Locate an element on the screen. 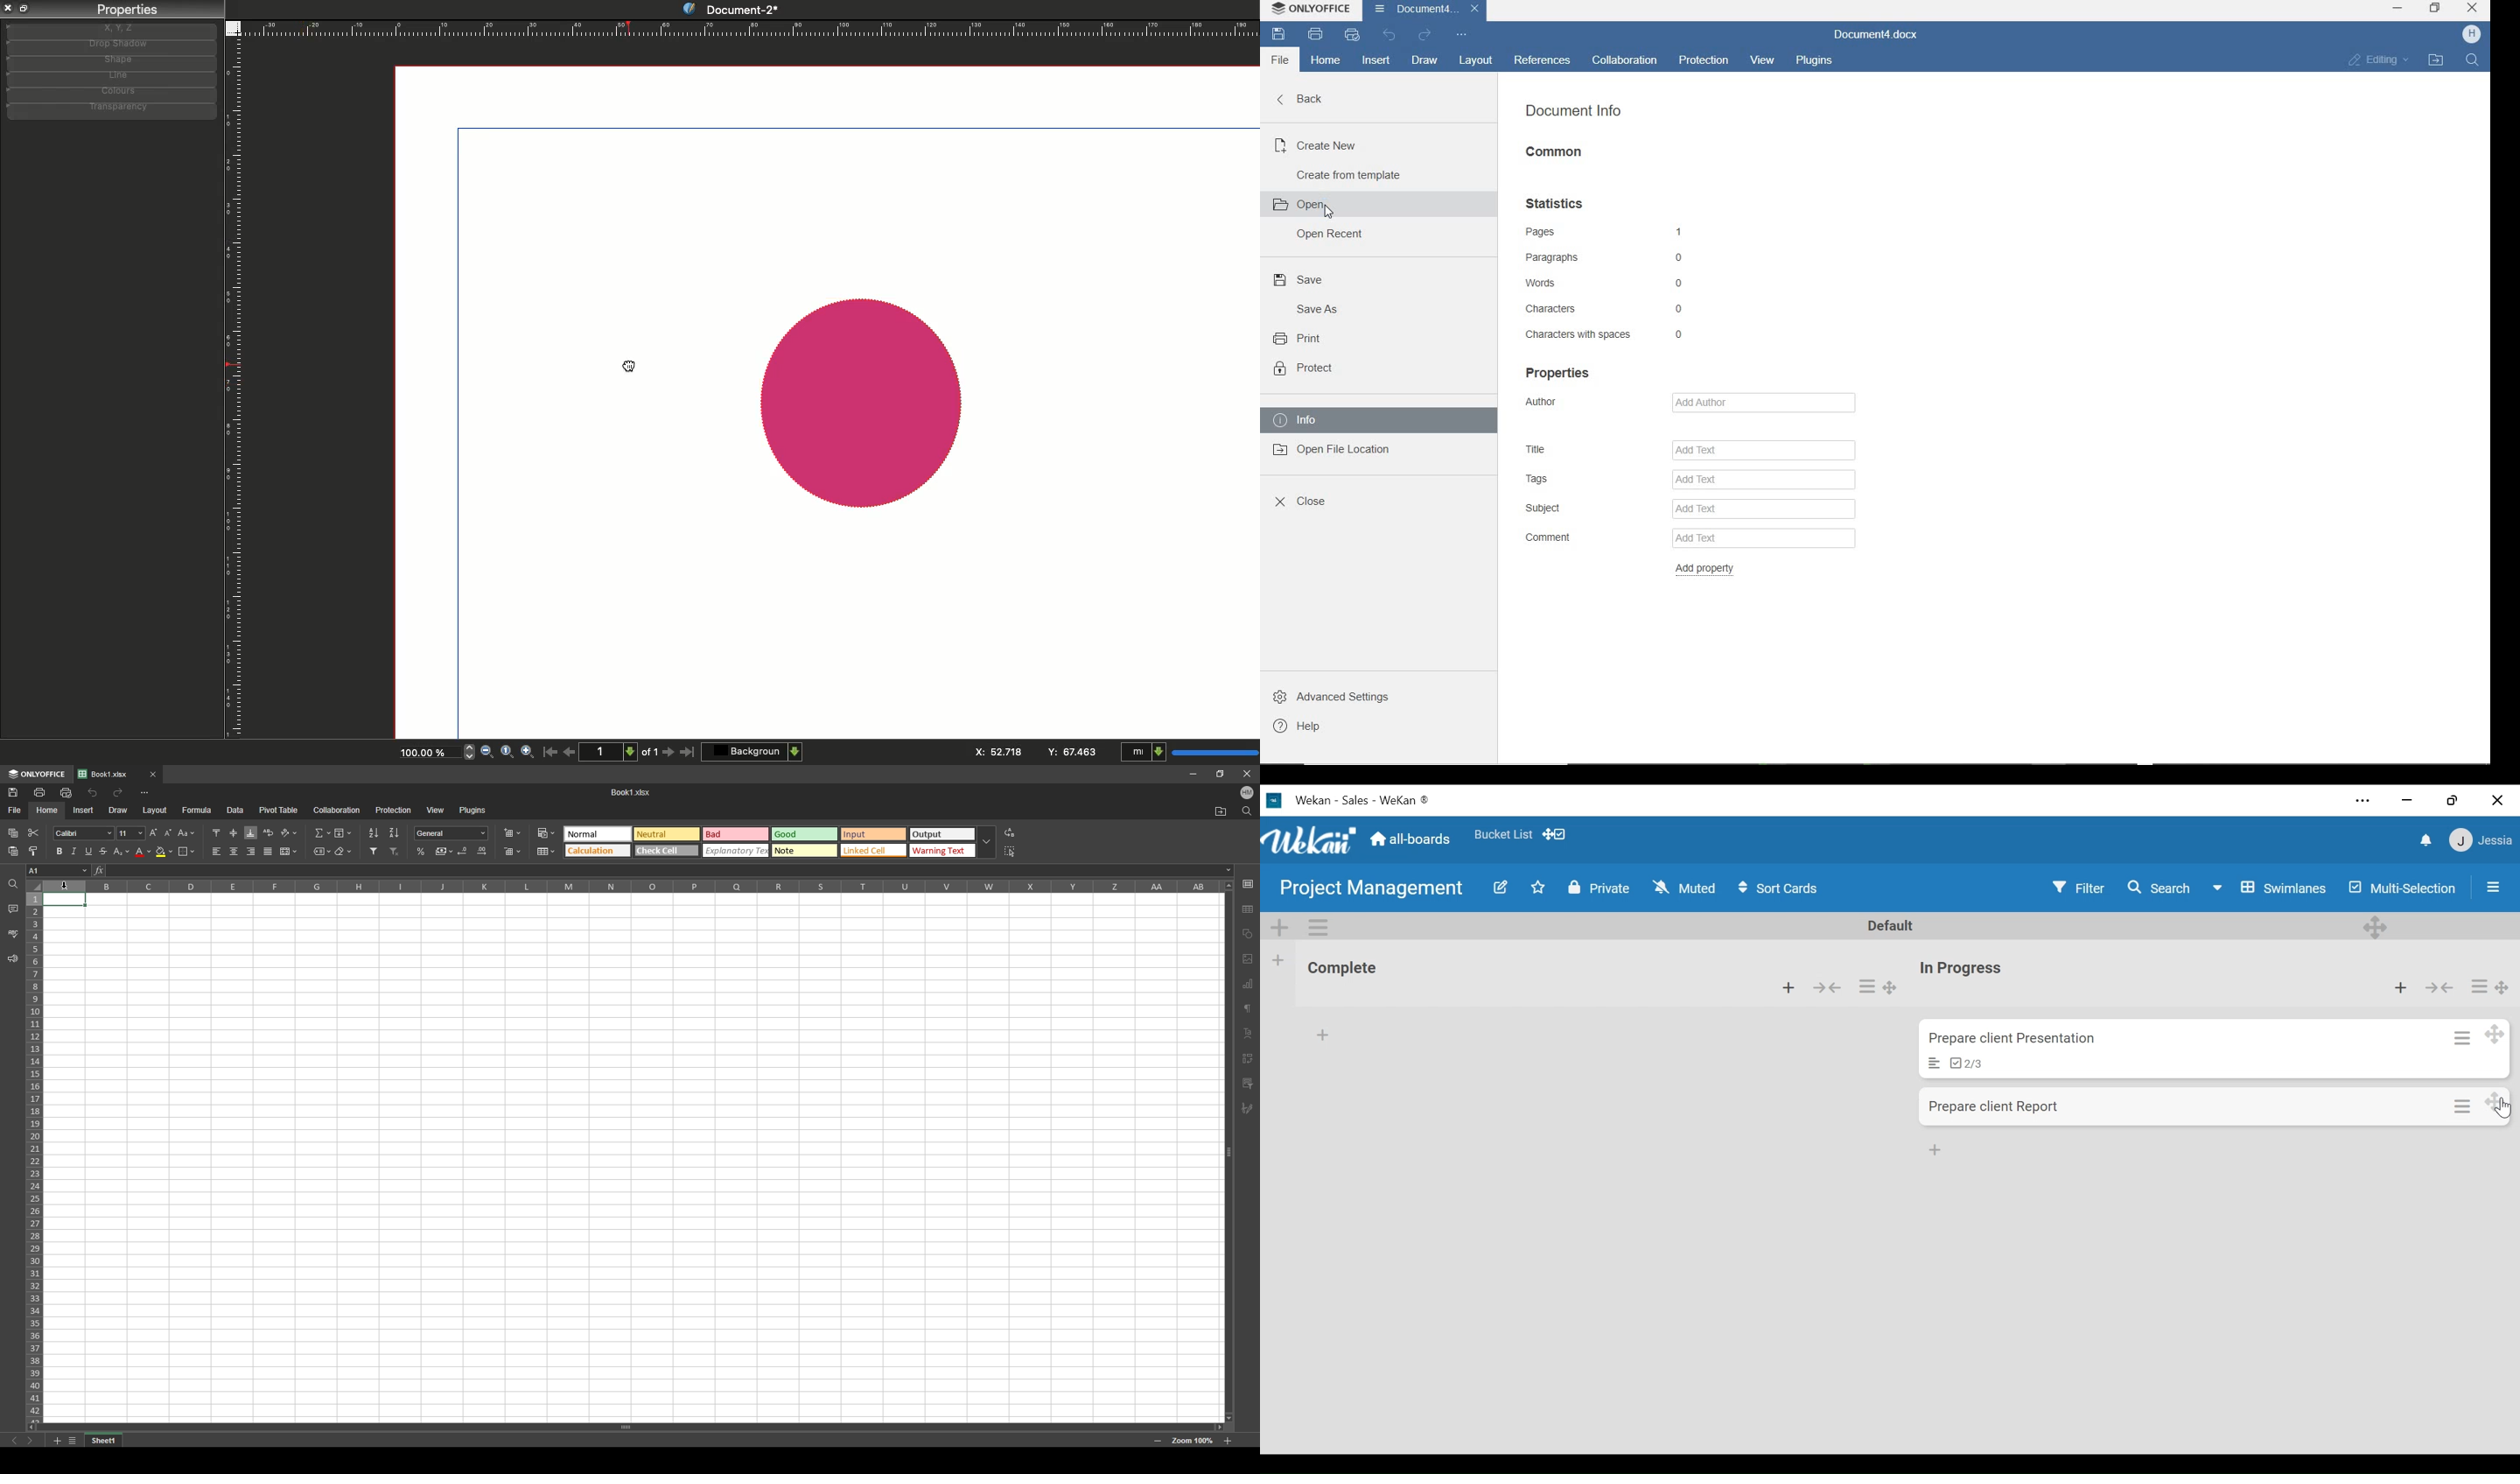  dekstop drag bar is located at coordinates (1560, 835).